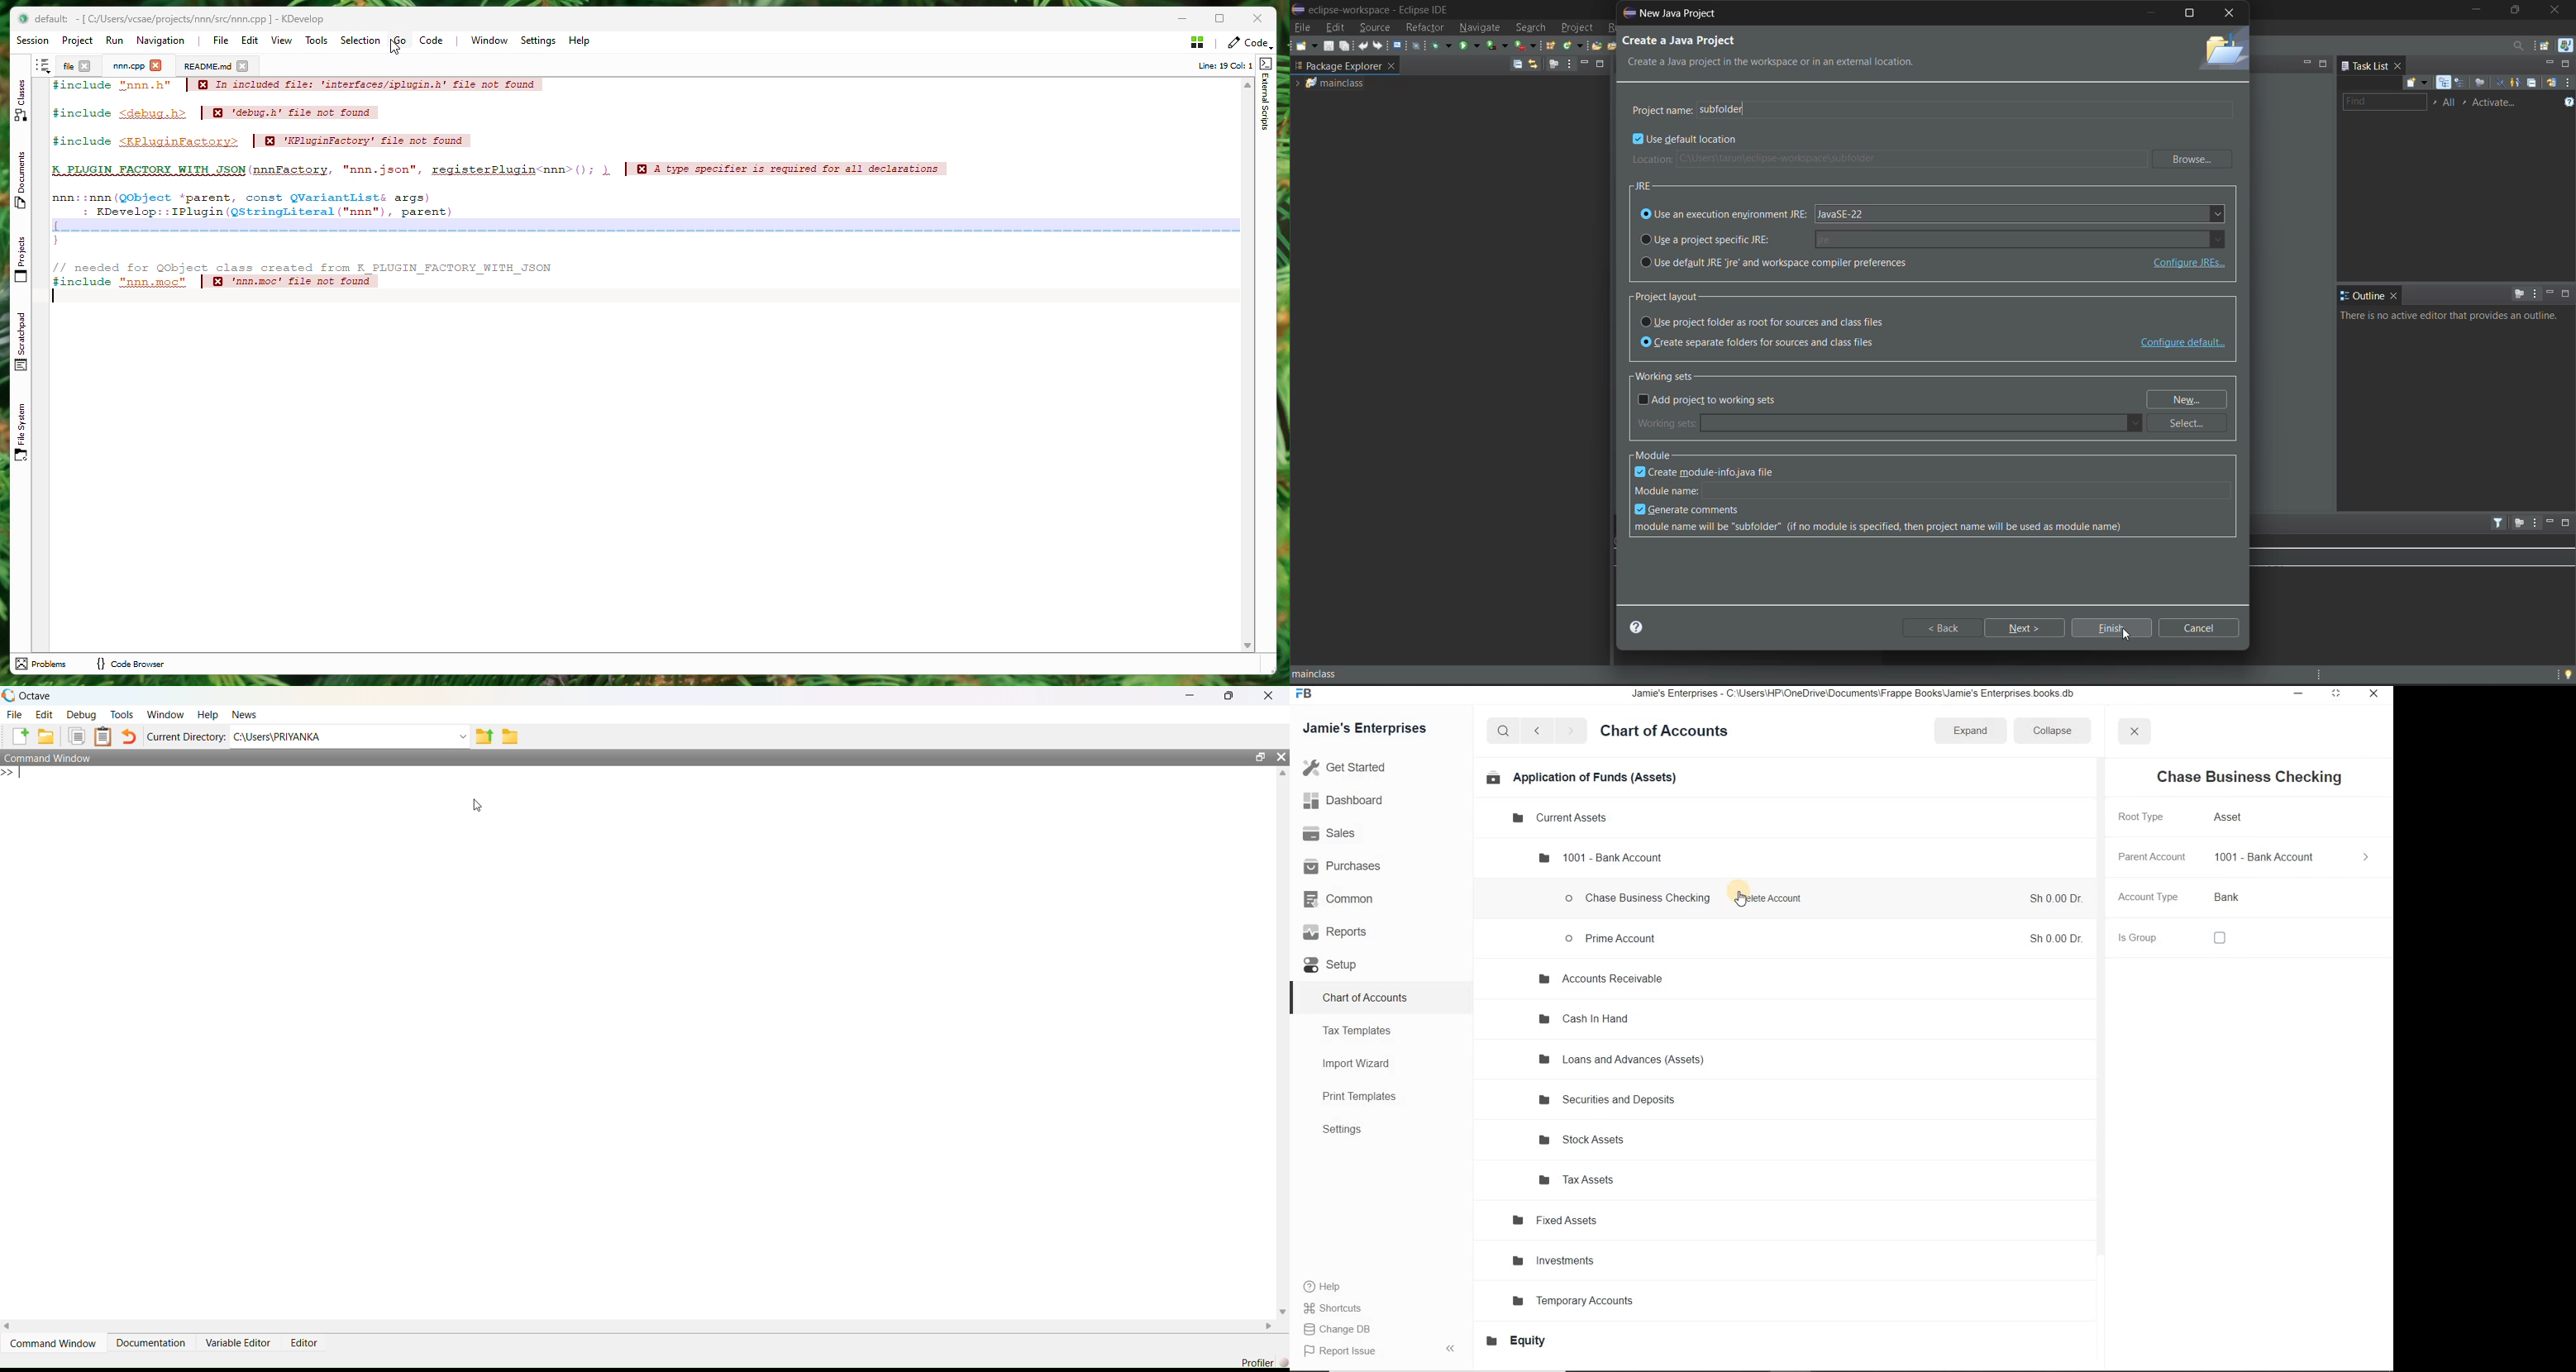 This screenshot has height=1372, width=2576. Describe the element at coordinates (1357, 802) in the screenshot. I see `Dashboard` at that location.